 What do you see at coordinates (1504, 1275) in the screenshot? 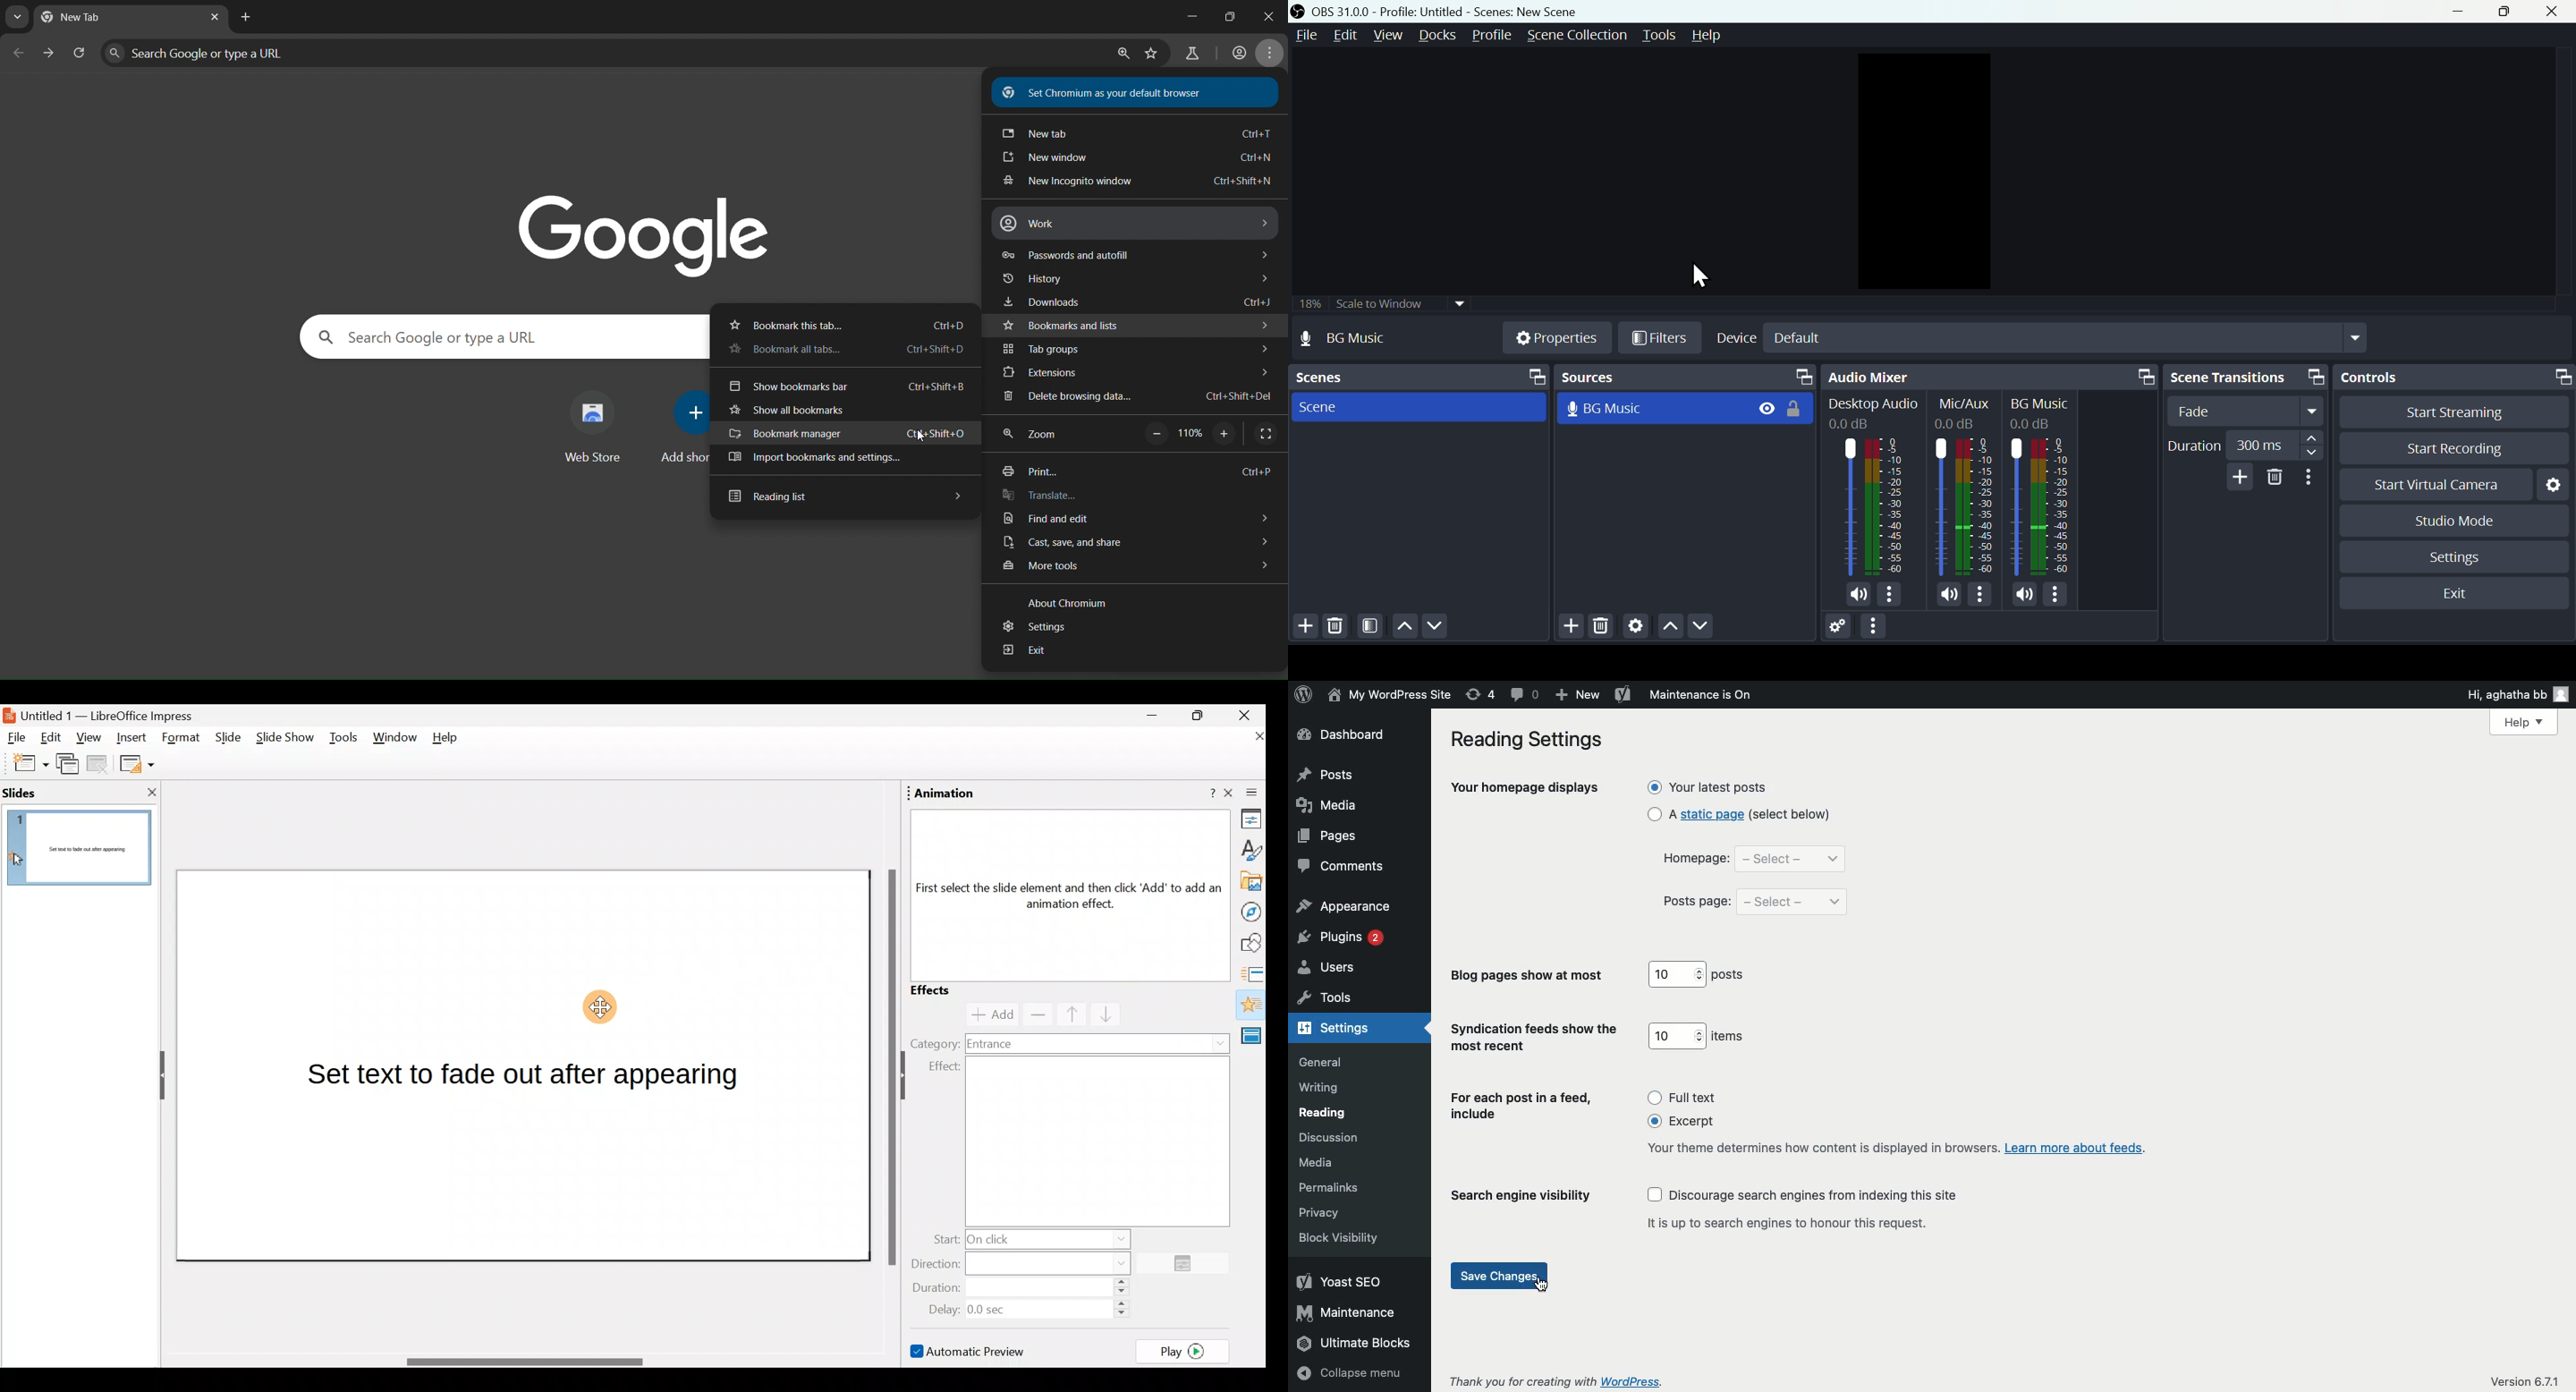
I see `save changes` at bounding box center [1504, 1275].